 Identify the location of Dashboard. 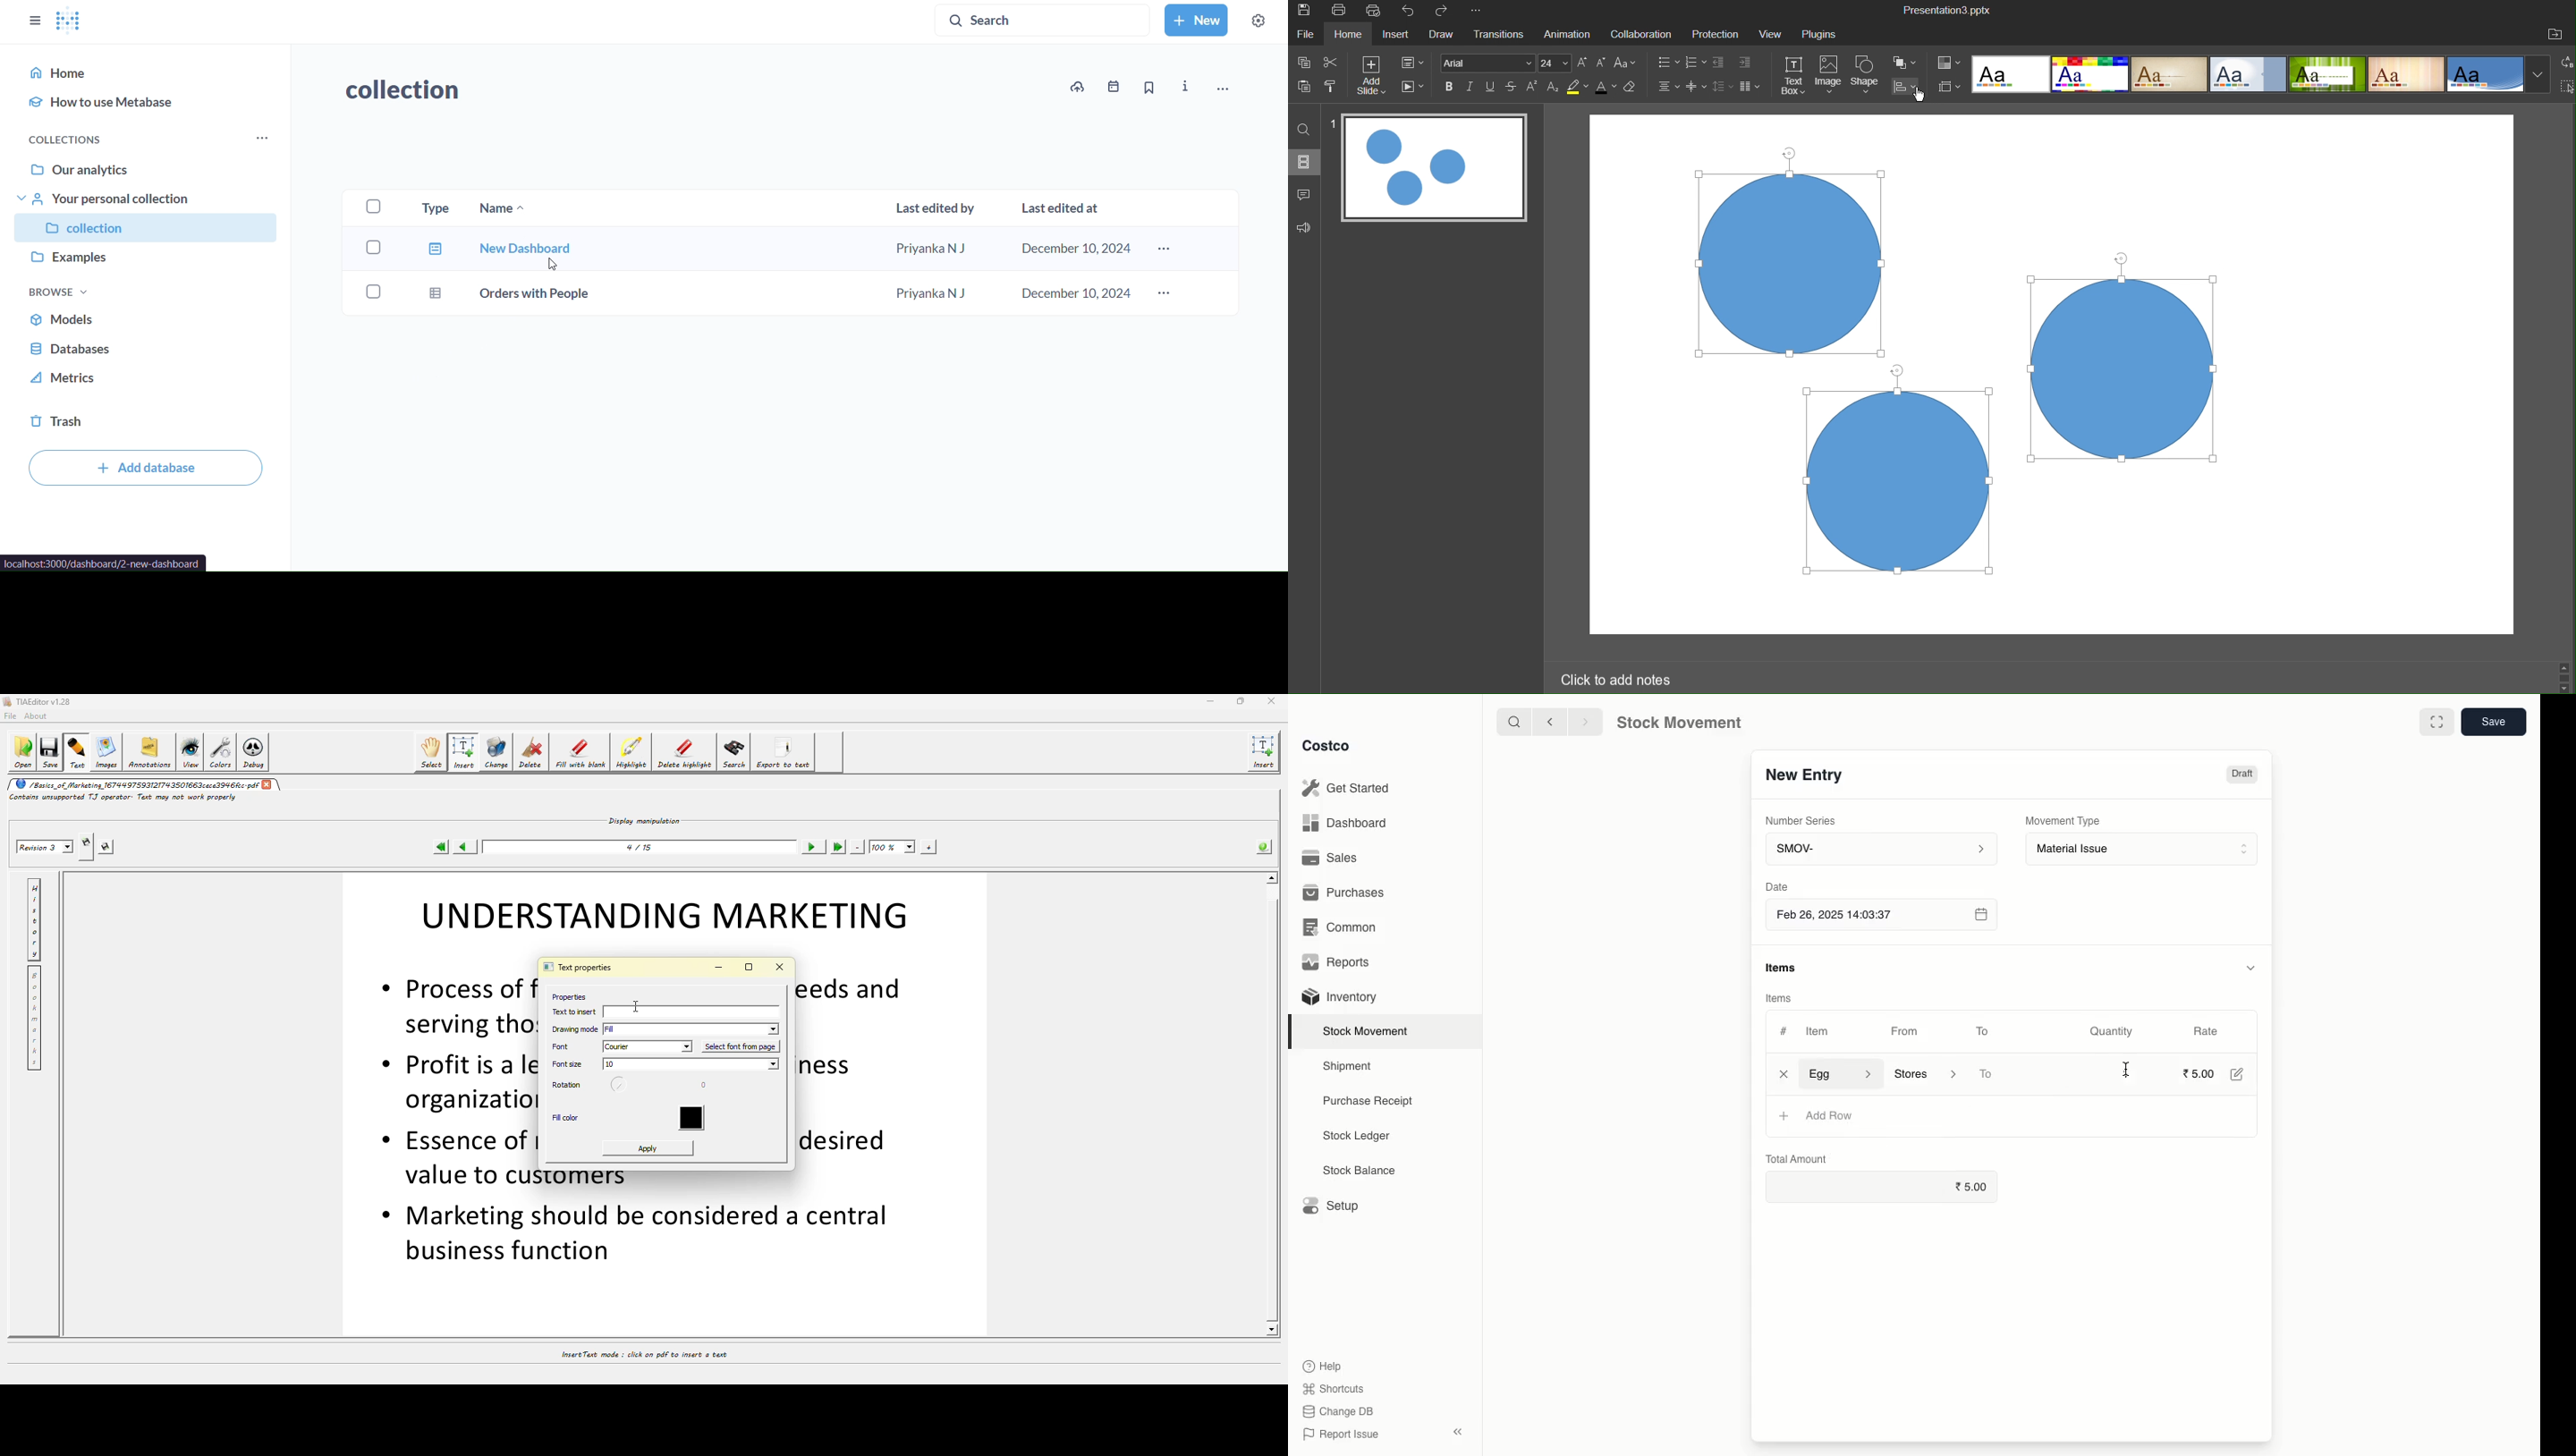
(1346, 824).